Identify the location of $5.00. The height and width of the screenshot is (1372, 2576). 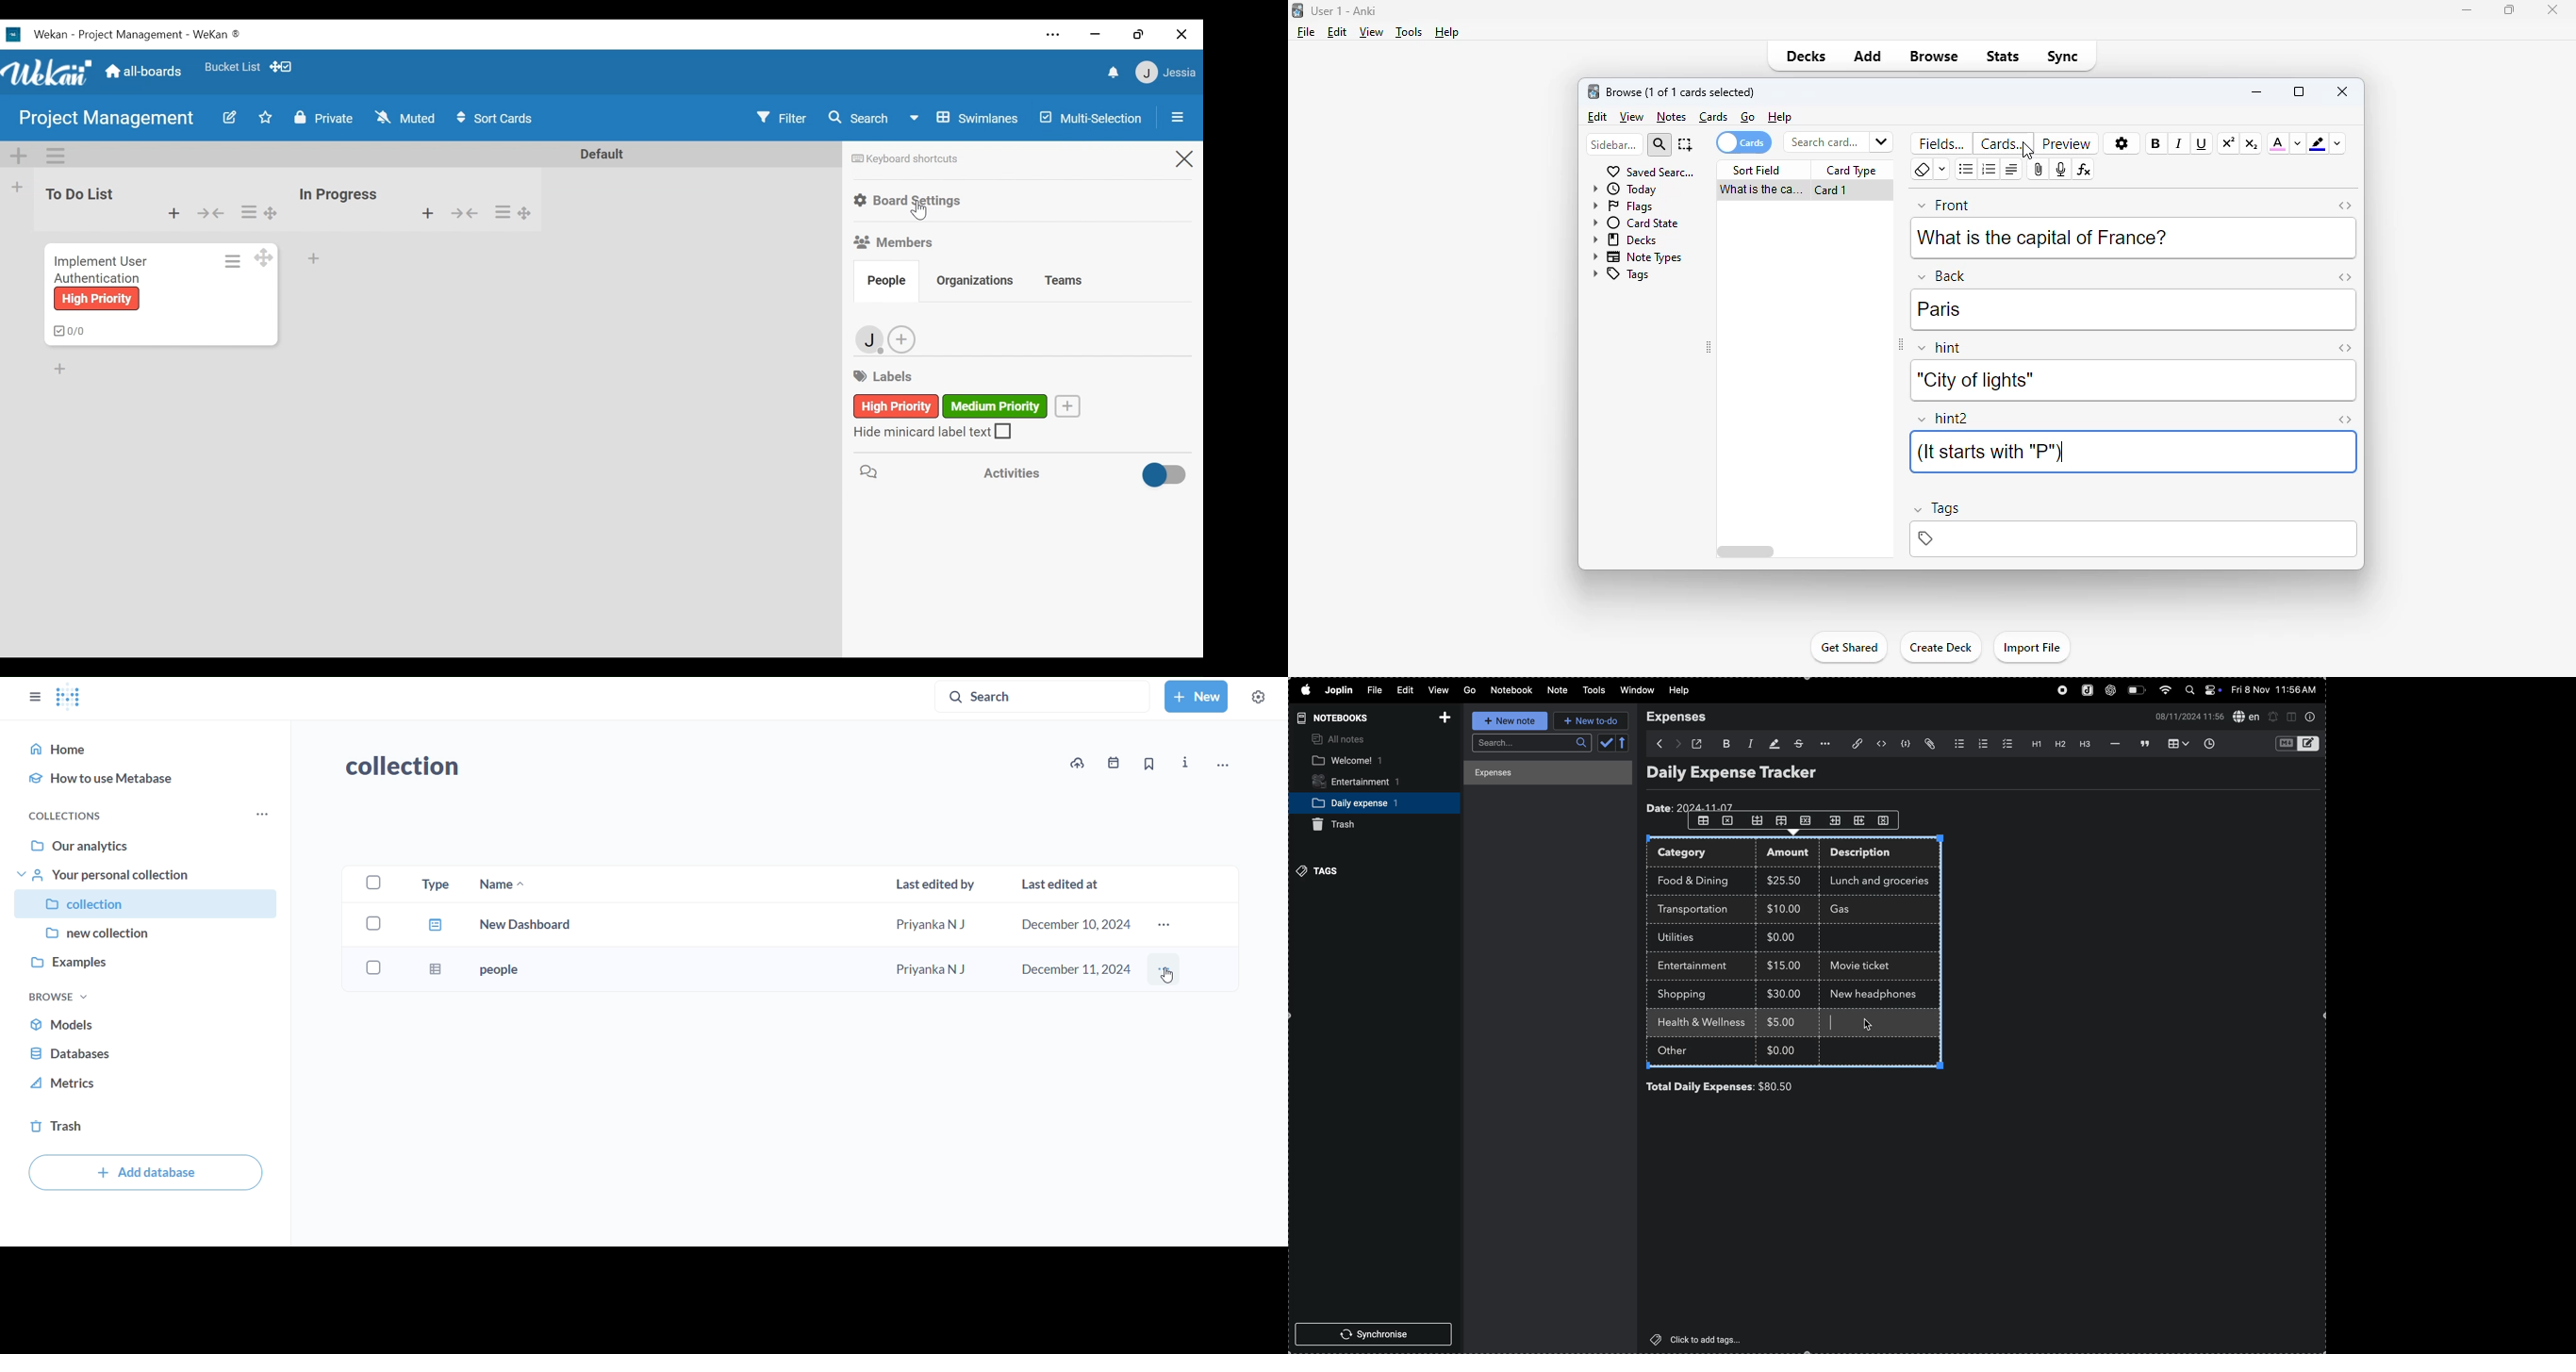
(1783, 1022).